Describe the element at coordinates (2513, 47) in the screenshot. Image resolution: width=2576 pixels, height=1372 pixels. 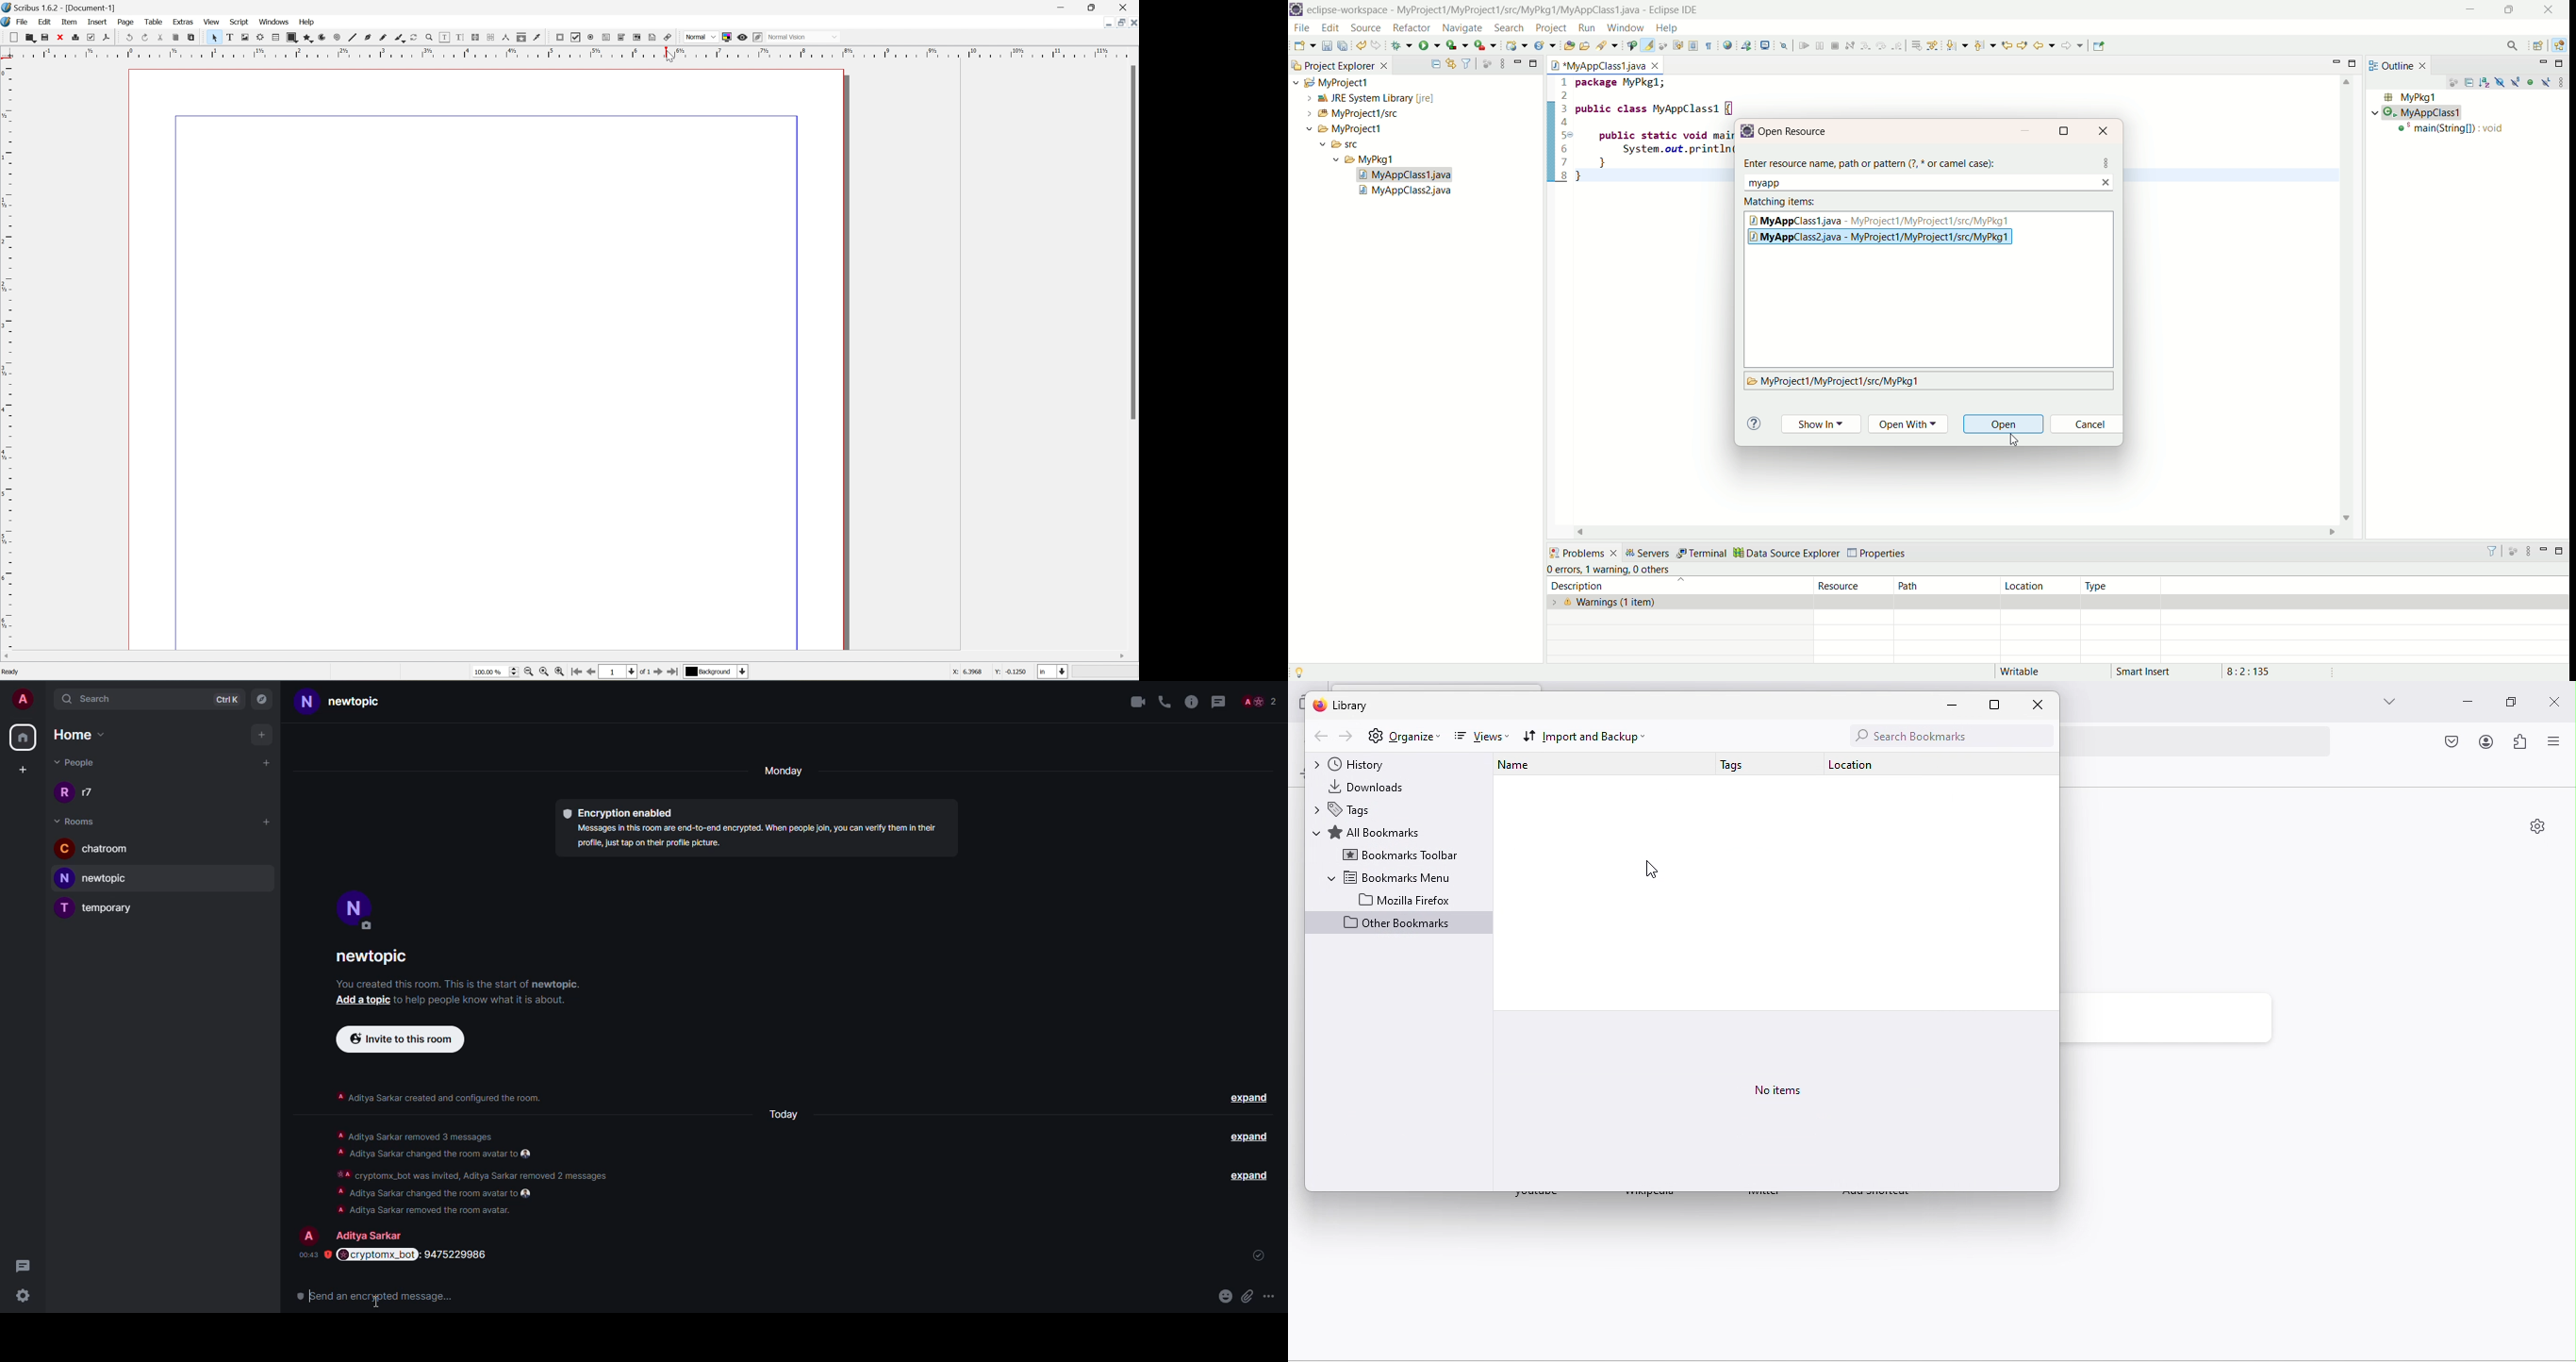
I see `search` at that location.